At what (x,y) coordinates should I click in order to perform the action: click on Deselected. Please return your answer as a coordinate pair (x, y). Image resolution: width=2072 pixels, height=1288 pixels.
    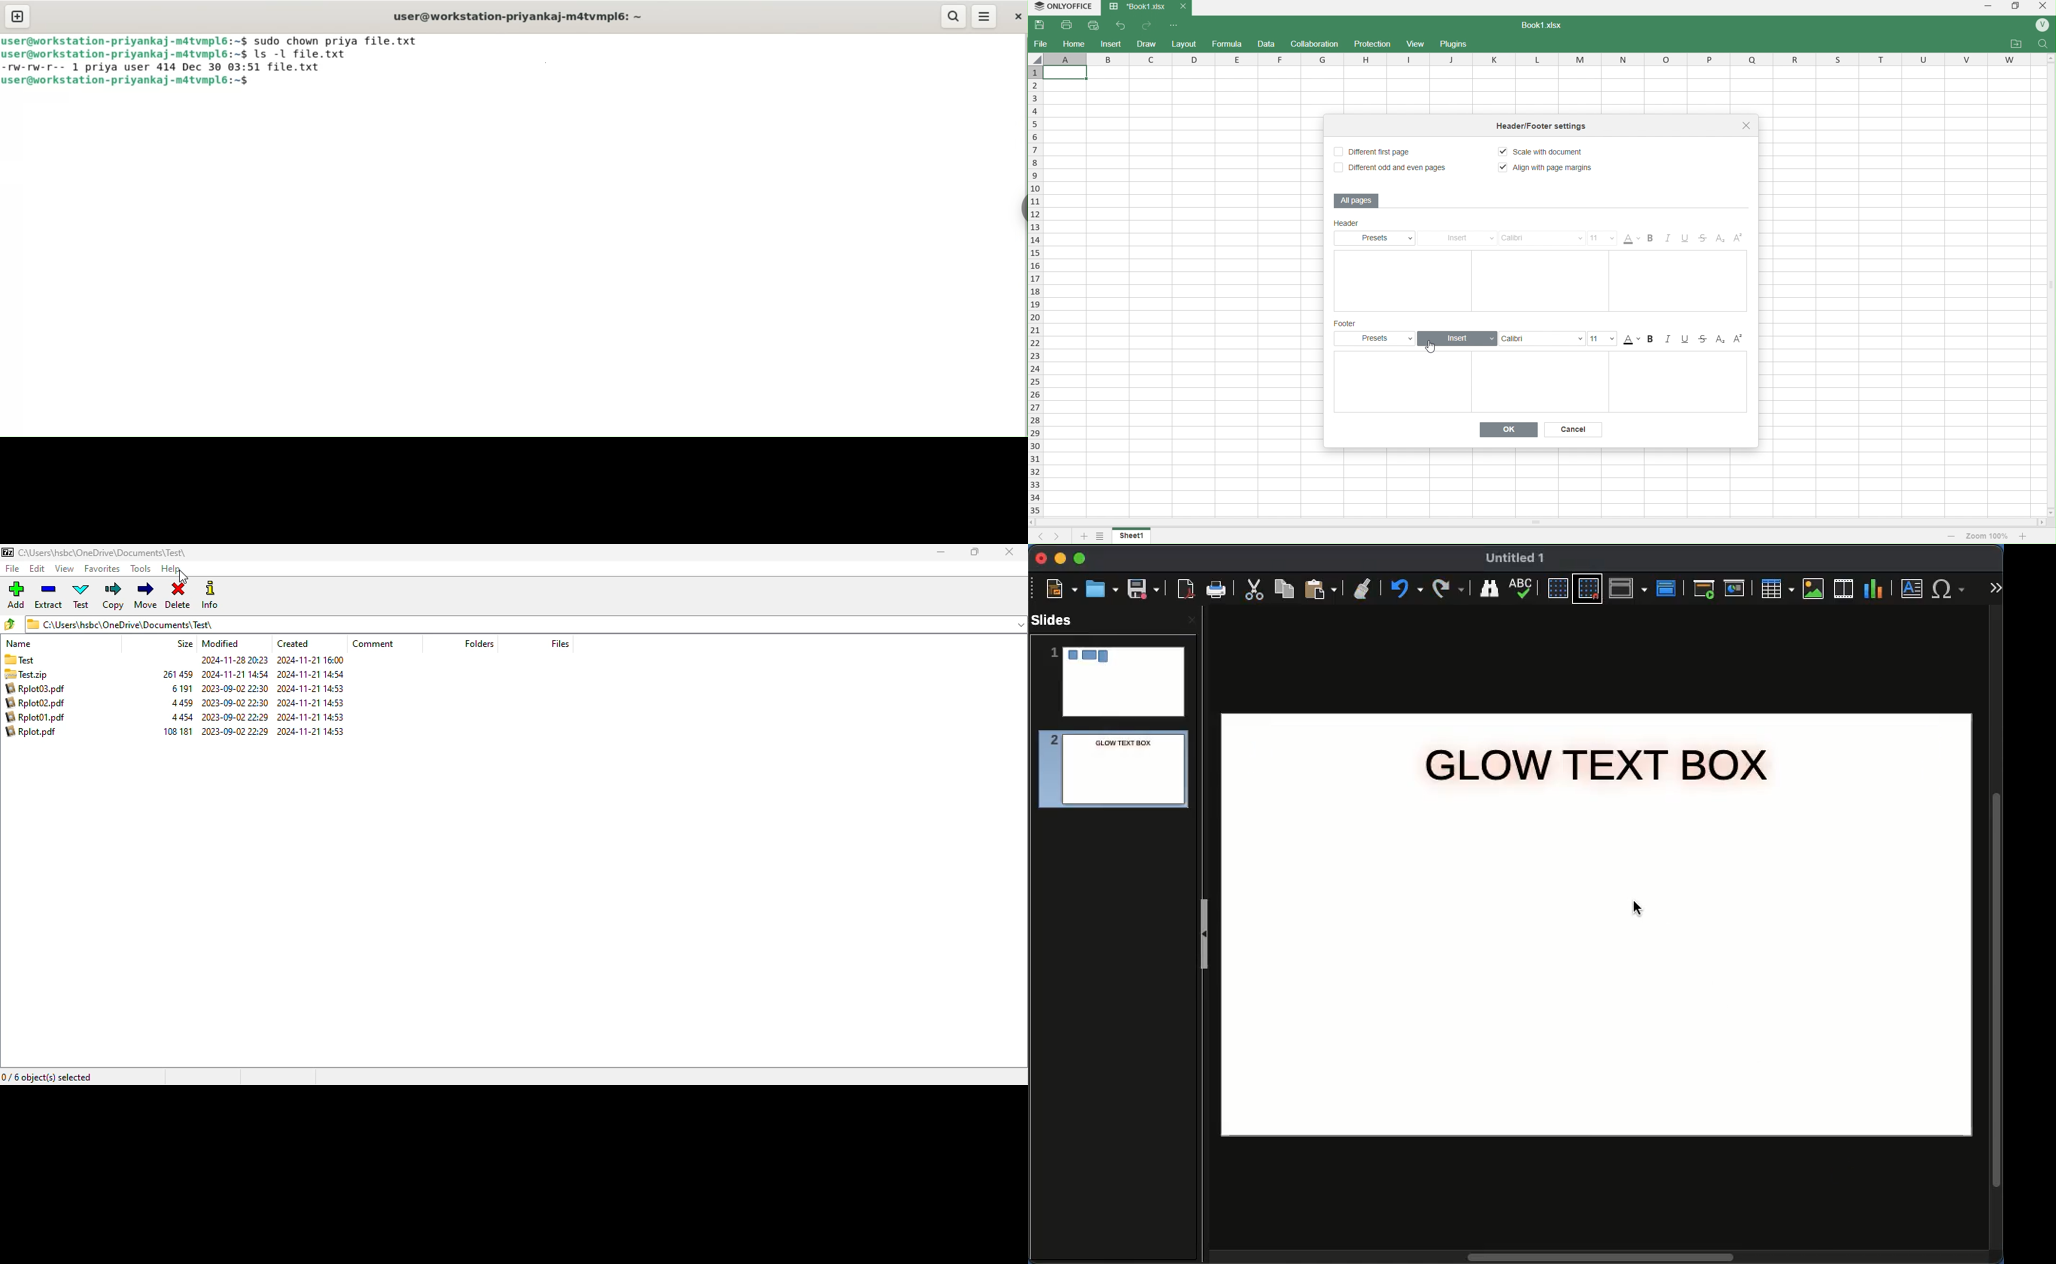
    Looking at the image, I should click on (1635, 906).